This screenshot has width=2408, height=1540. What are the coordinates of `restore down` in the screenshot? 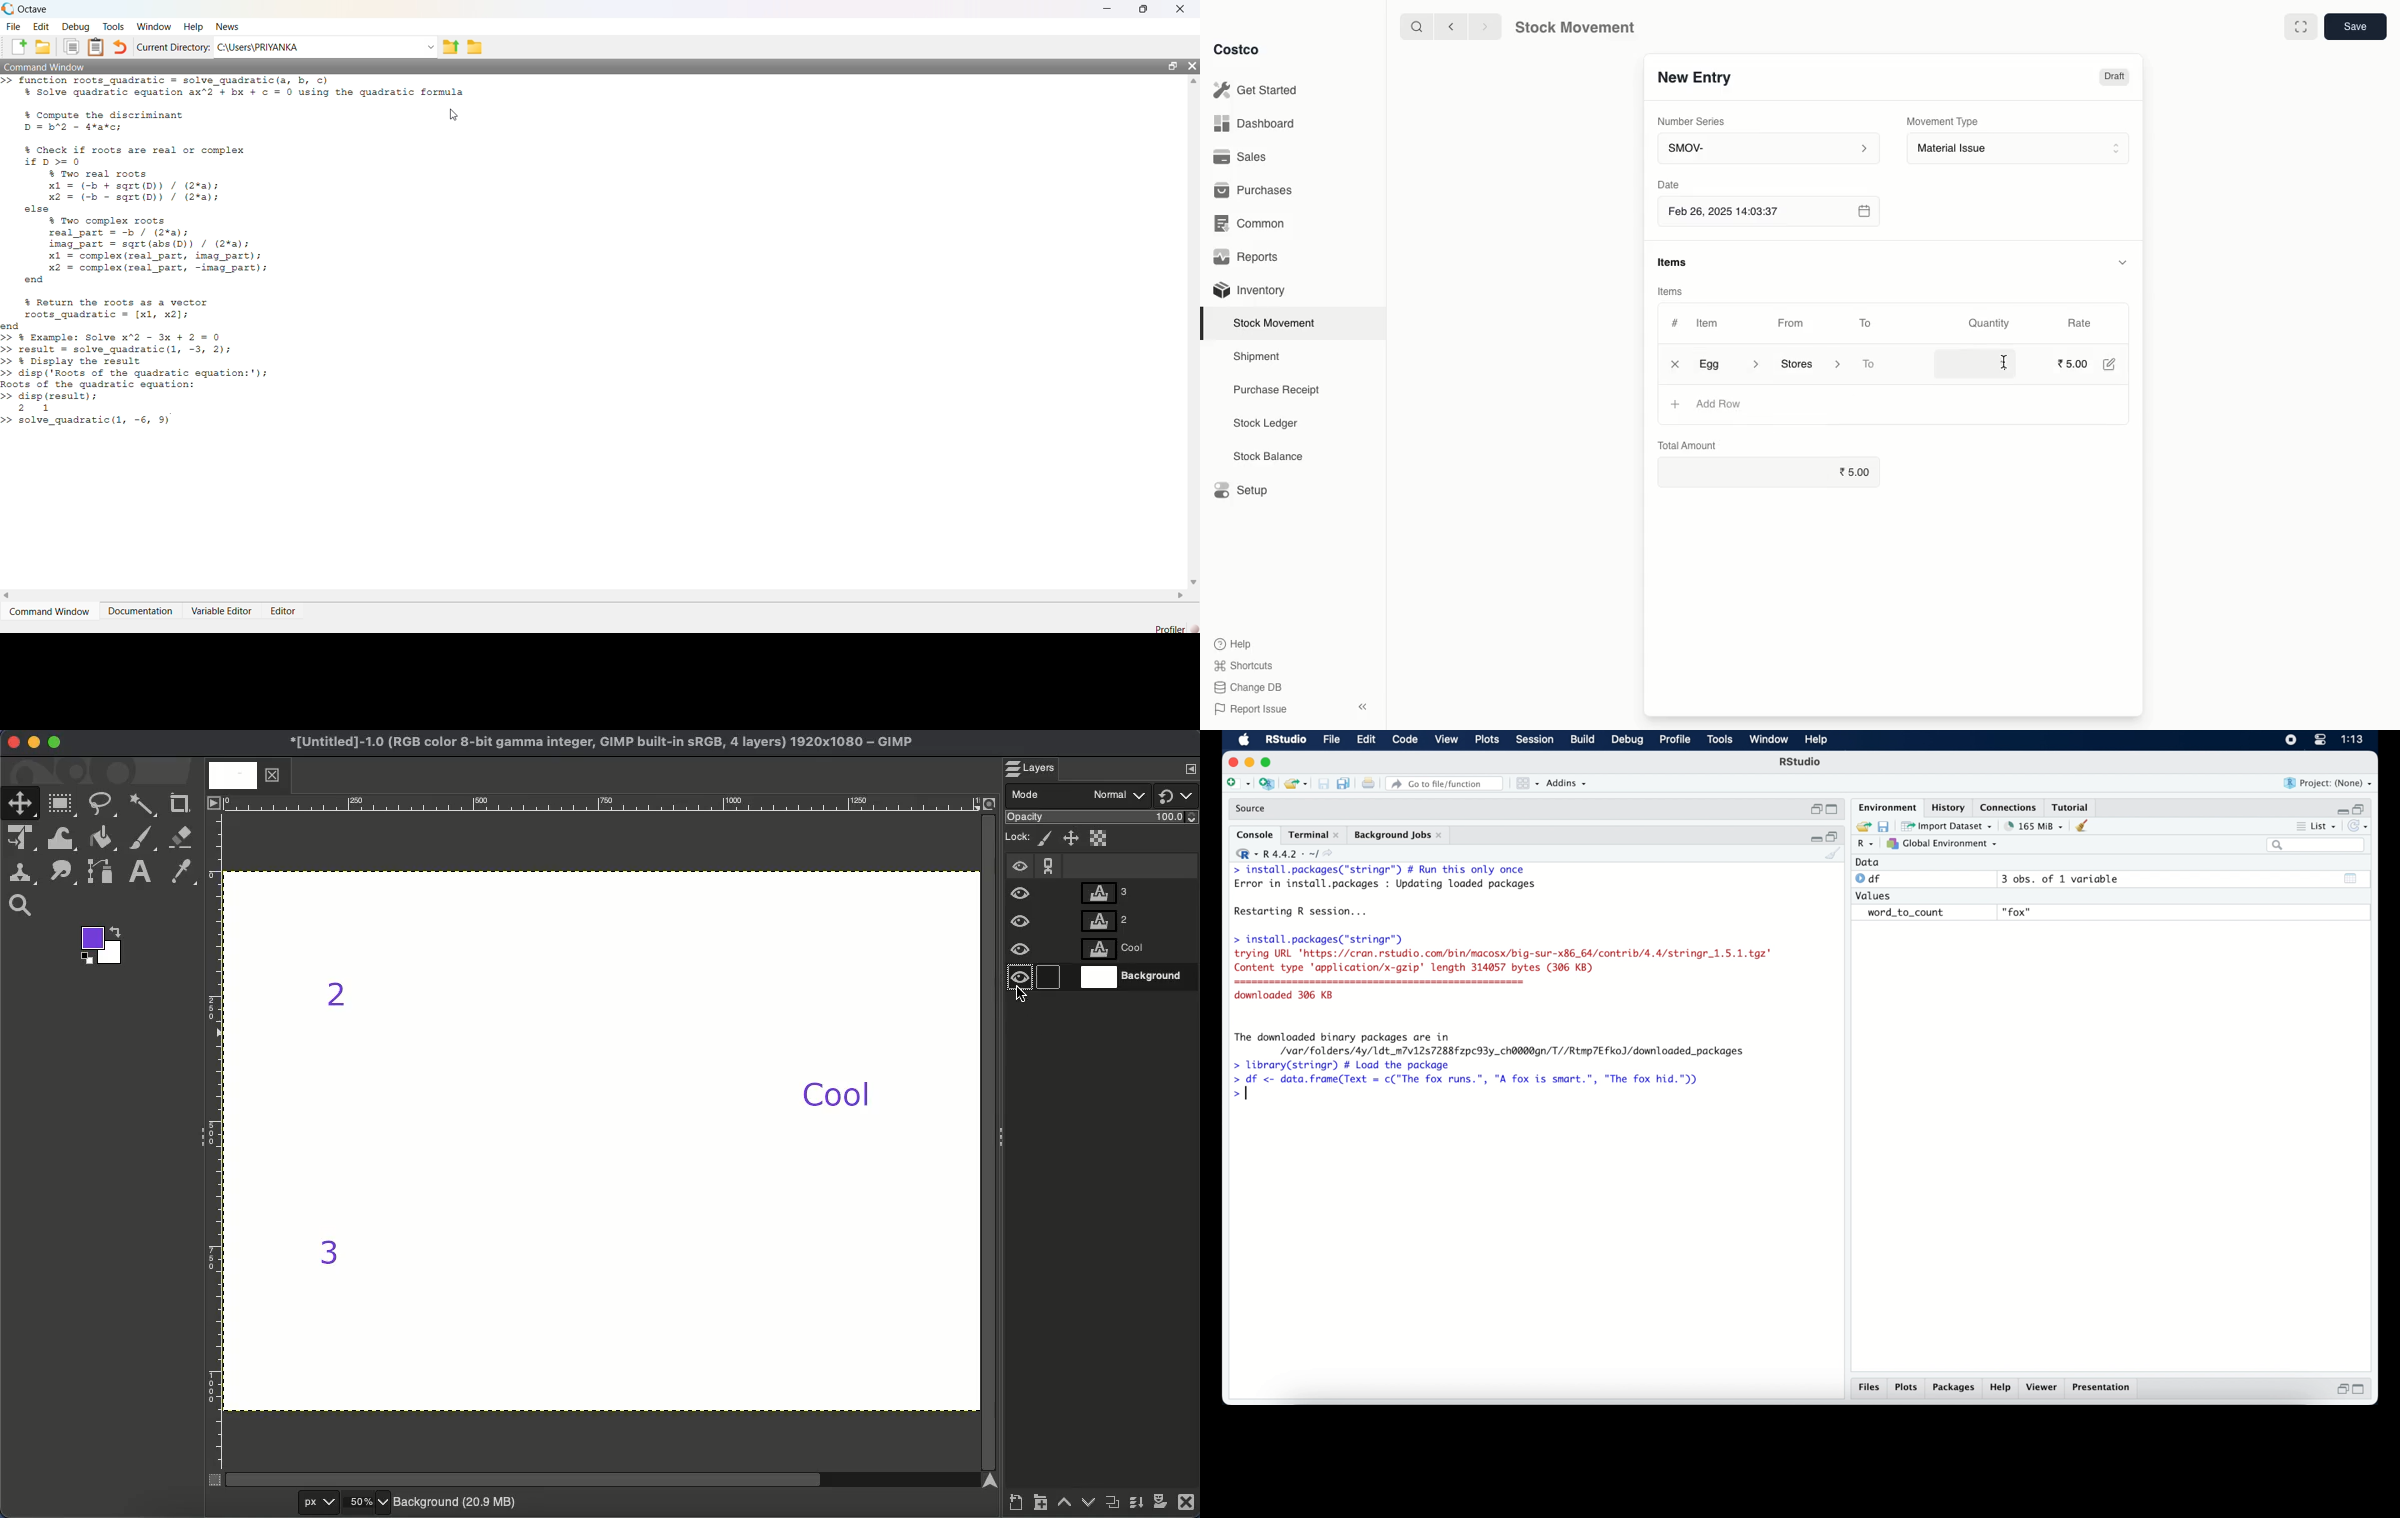 It's located at (1815, 809).